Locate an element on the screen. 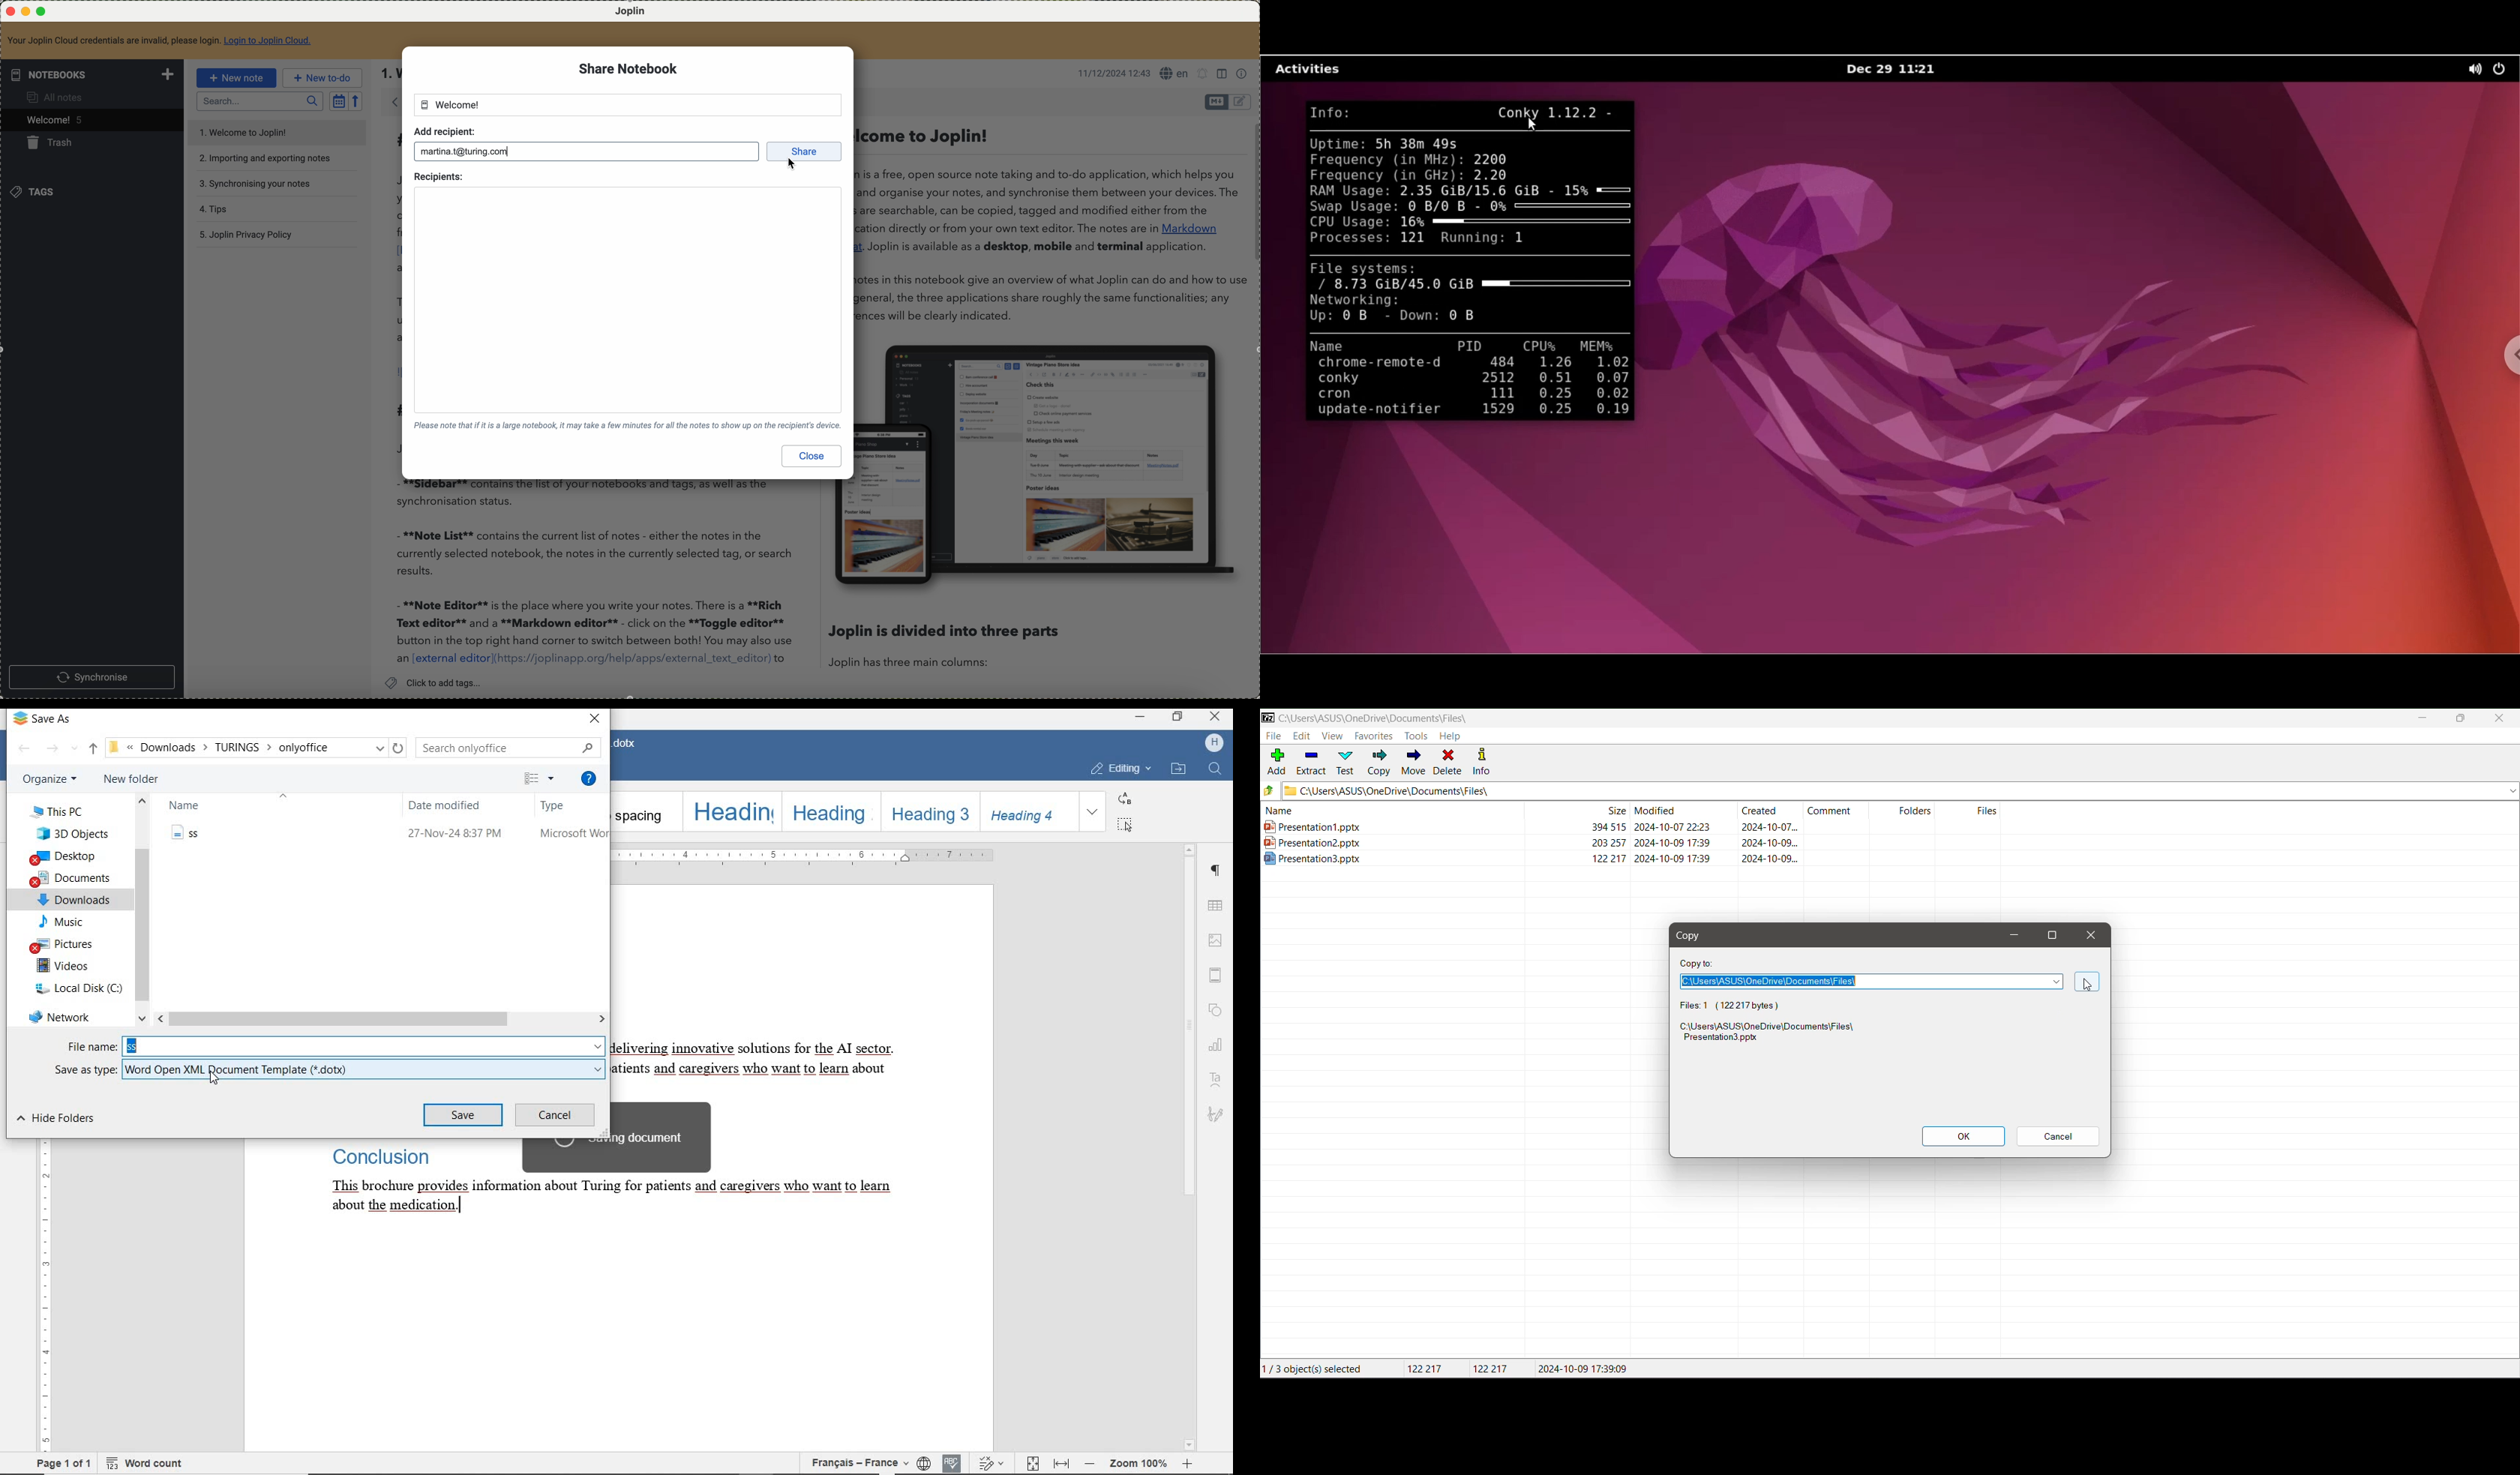  search bar is located at coordinates (259, 102).